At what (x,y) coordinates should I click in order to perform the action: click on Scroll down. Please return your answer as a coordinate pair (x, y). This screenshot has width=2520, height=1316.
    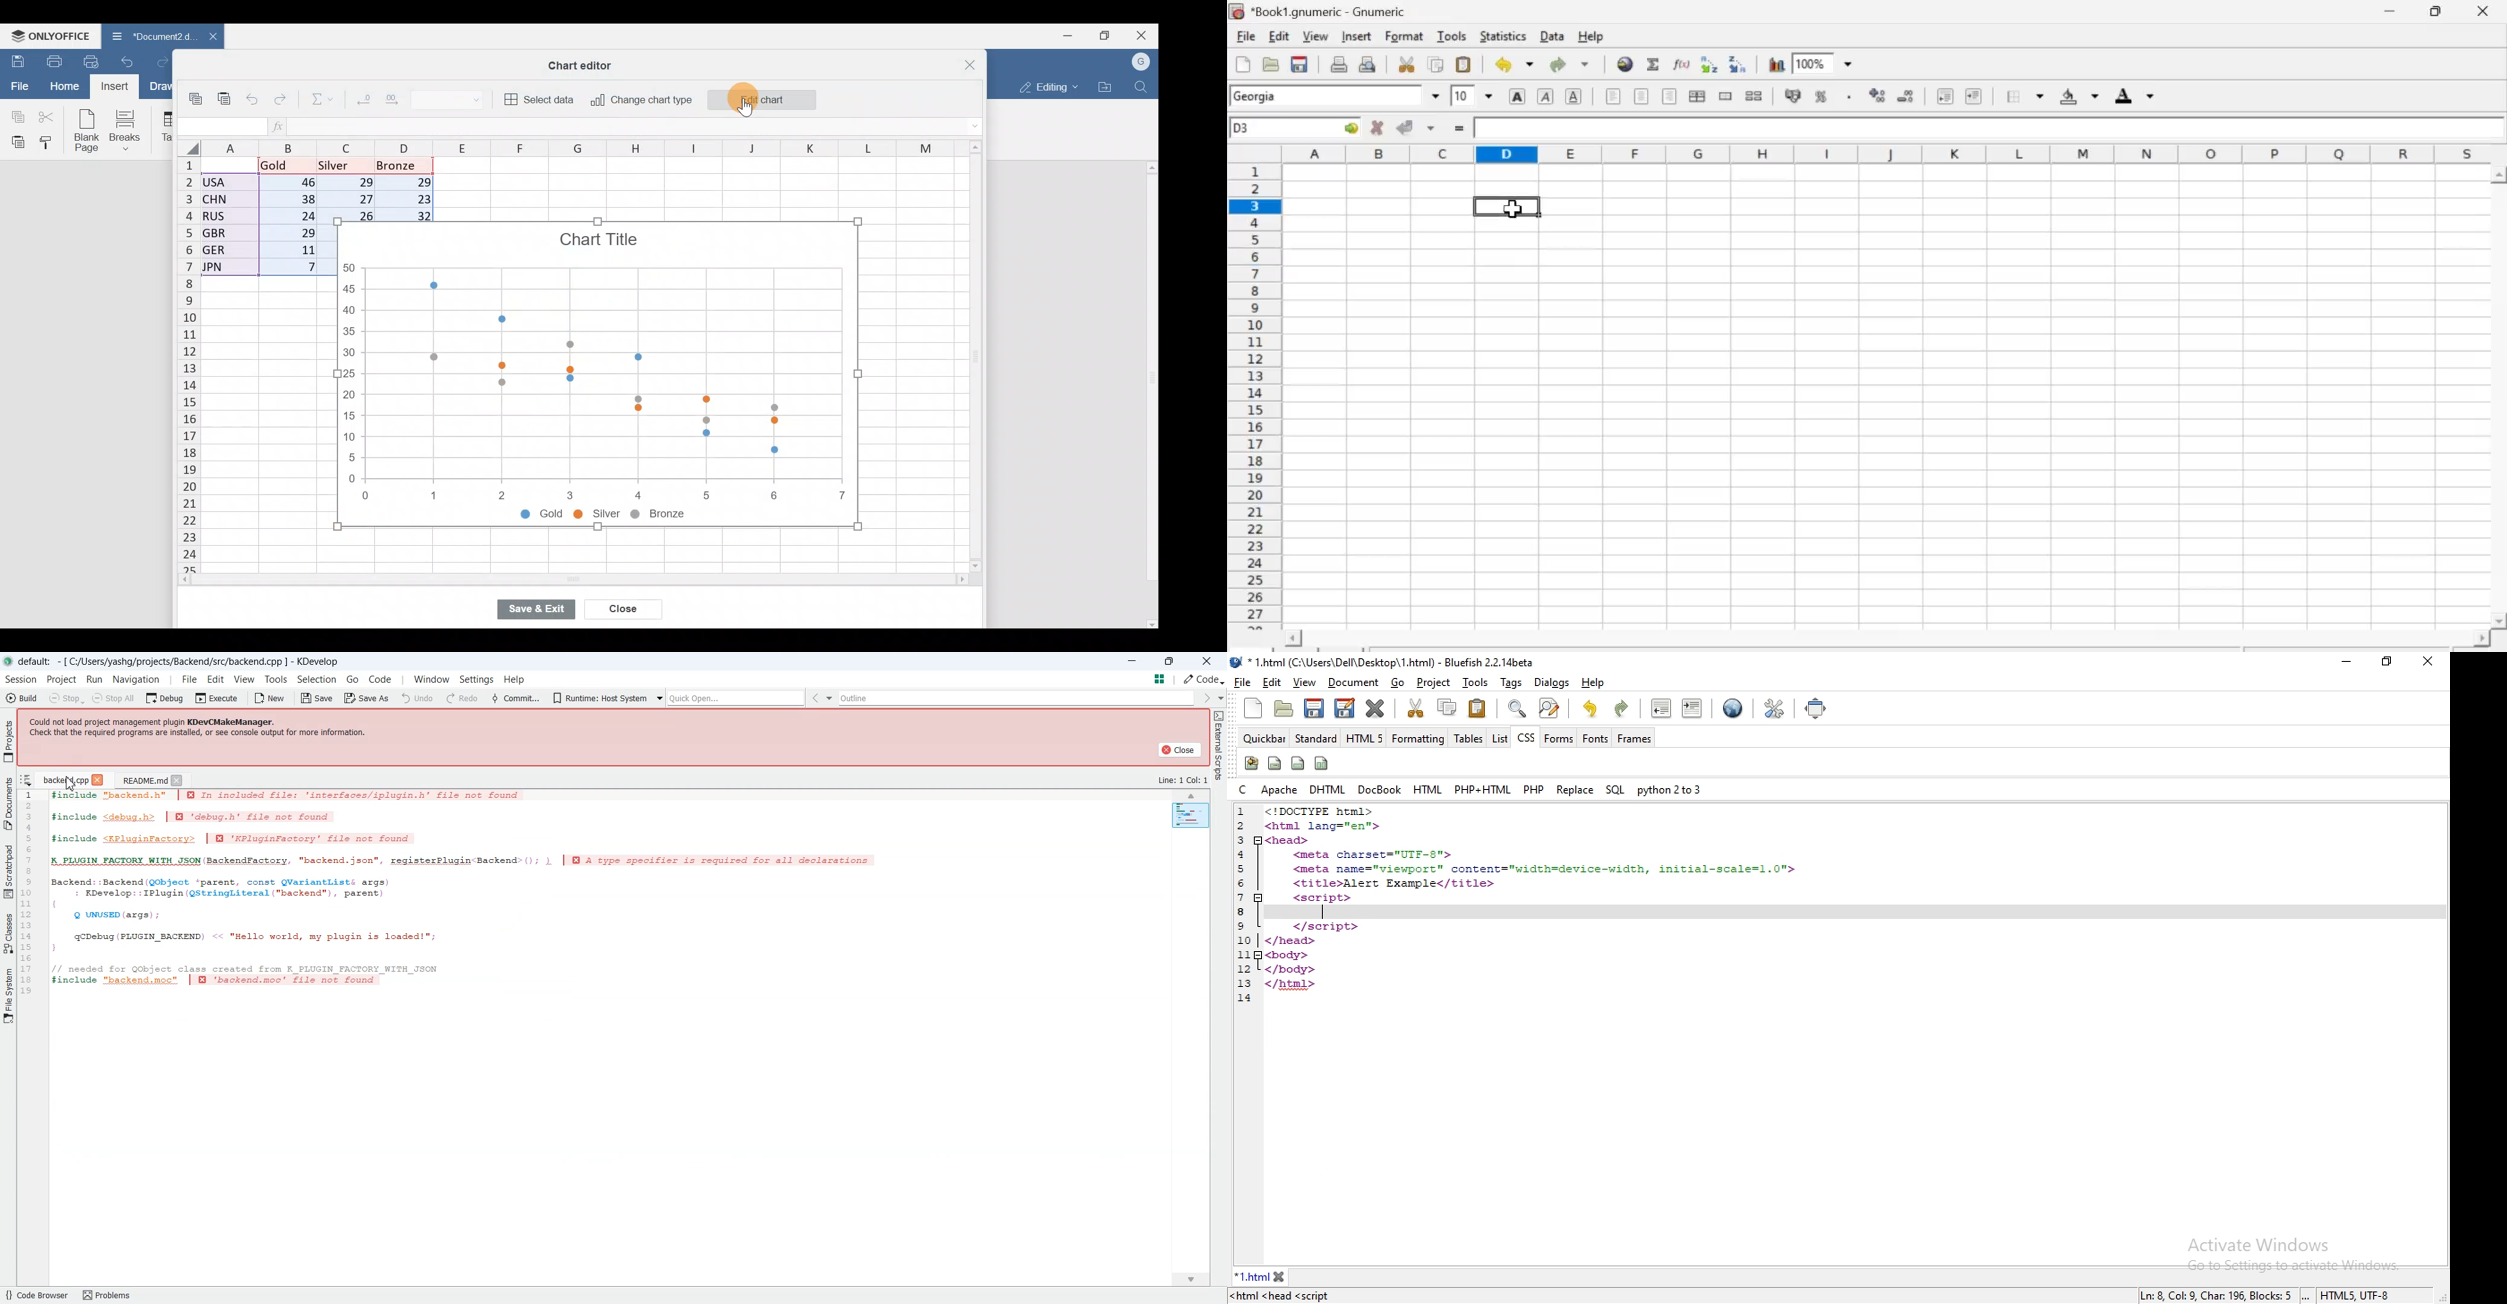
    Looking at the image, I should click on (1190, 1279).